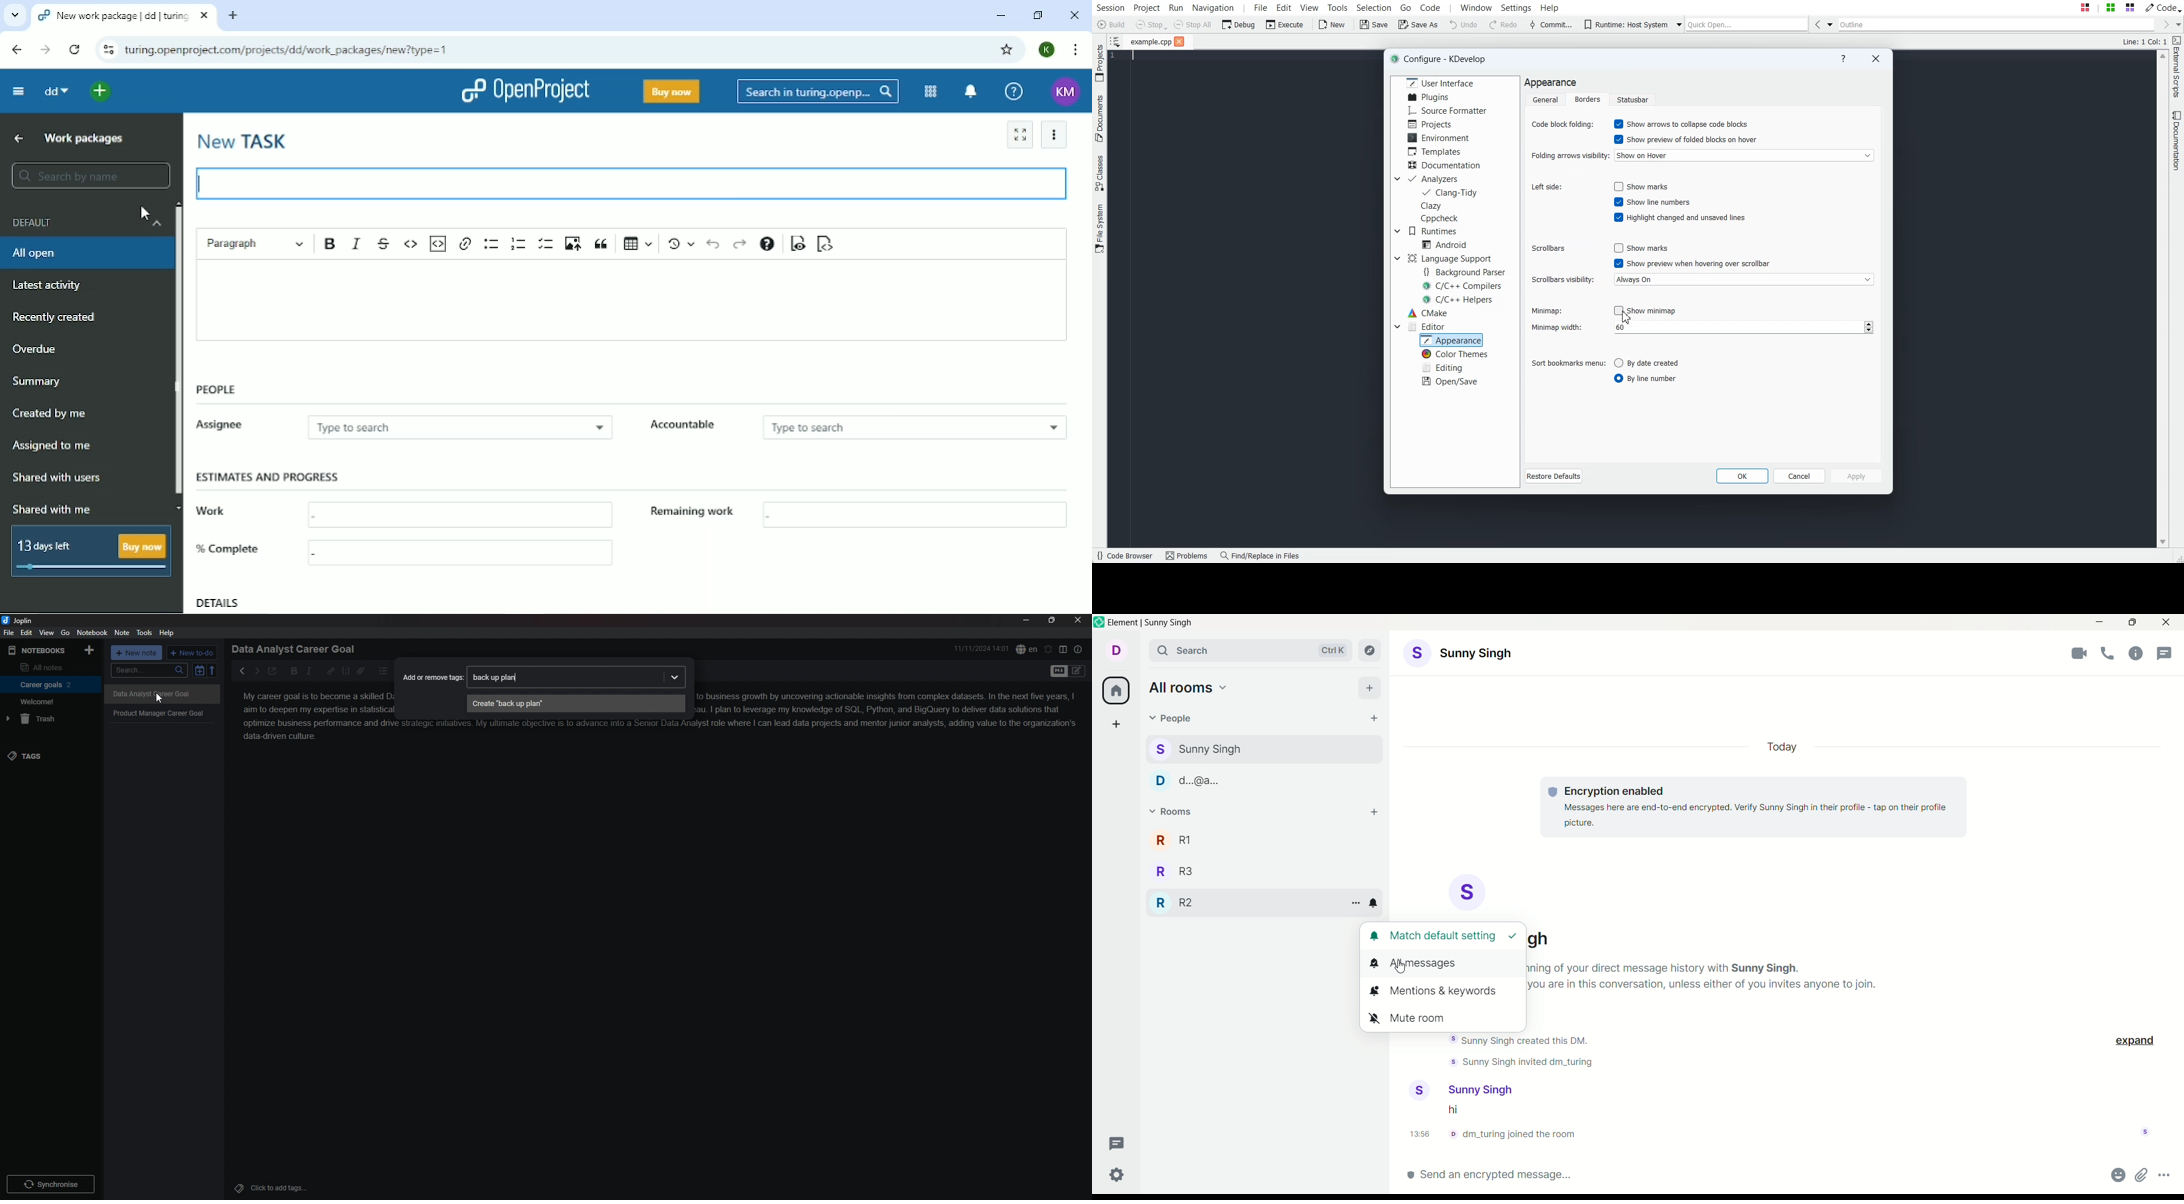 Image resolution: width=2184 pixels, height=1204 pixels. Describe the element at coordinates (982, 648) in the screenshot. I see `11/11/2024 14:01` at that location.